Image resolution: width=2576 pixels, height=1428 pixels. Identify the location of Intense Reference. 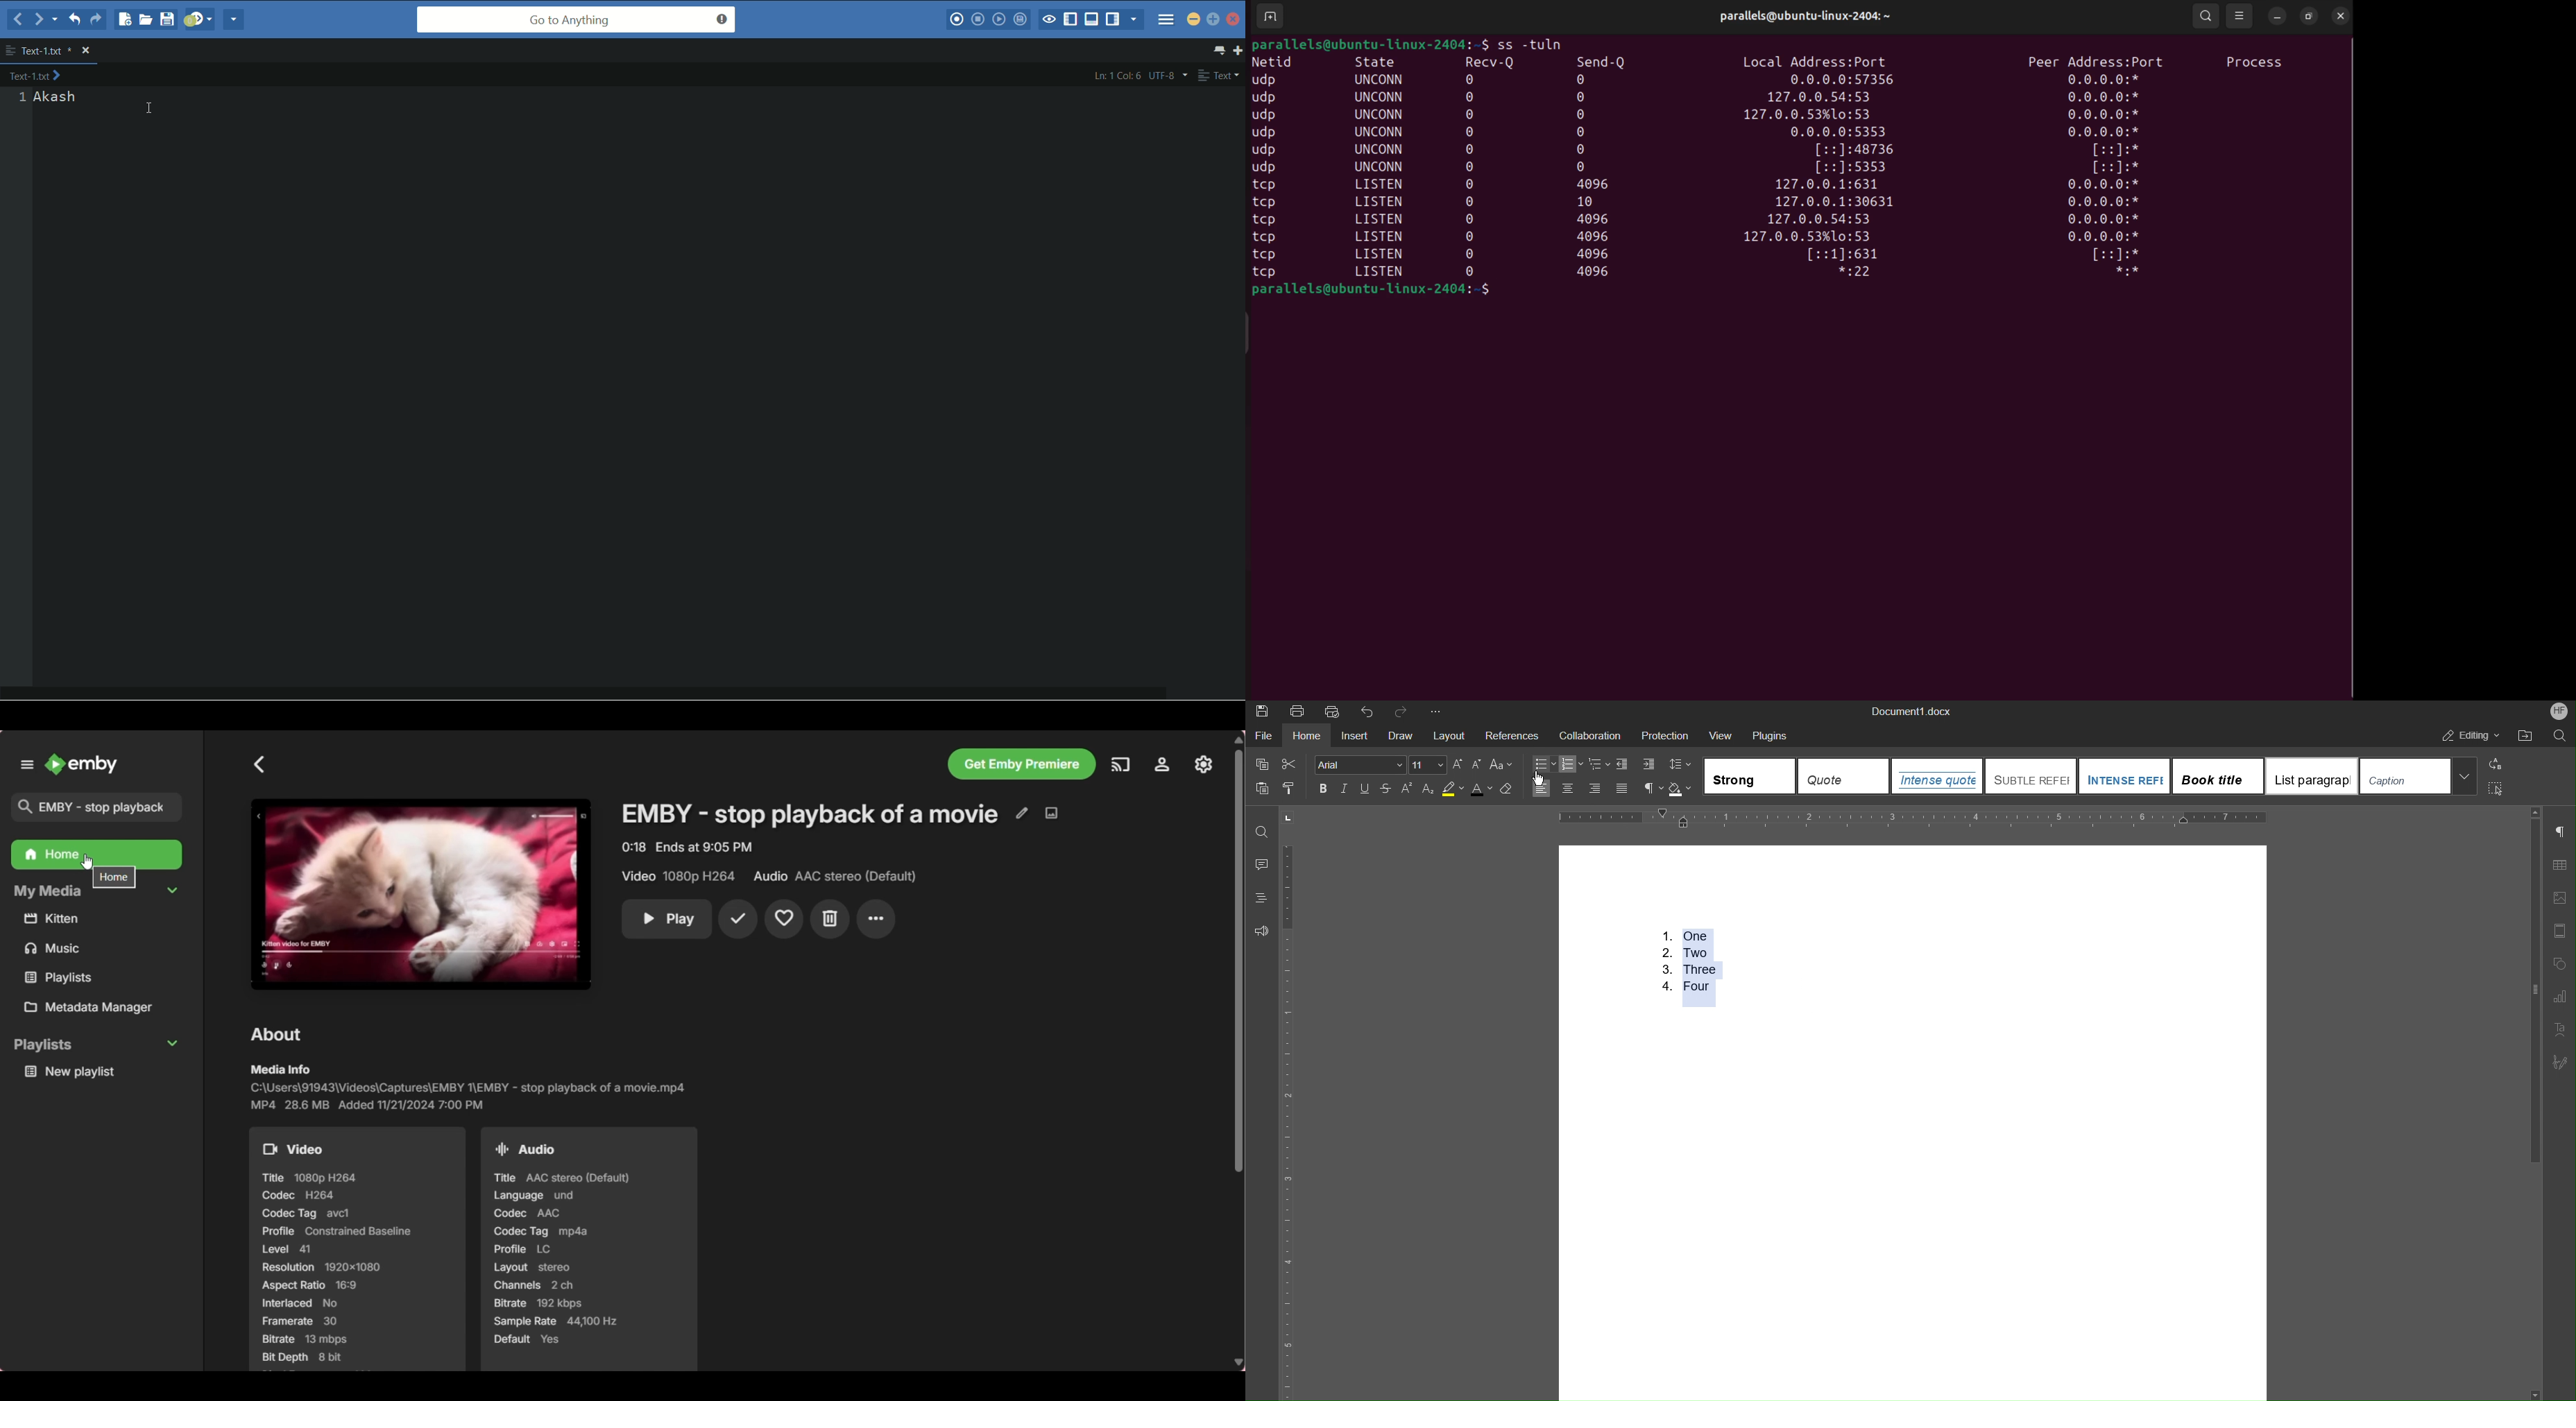
(2124, 775).